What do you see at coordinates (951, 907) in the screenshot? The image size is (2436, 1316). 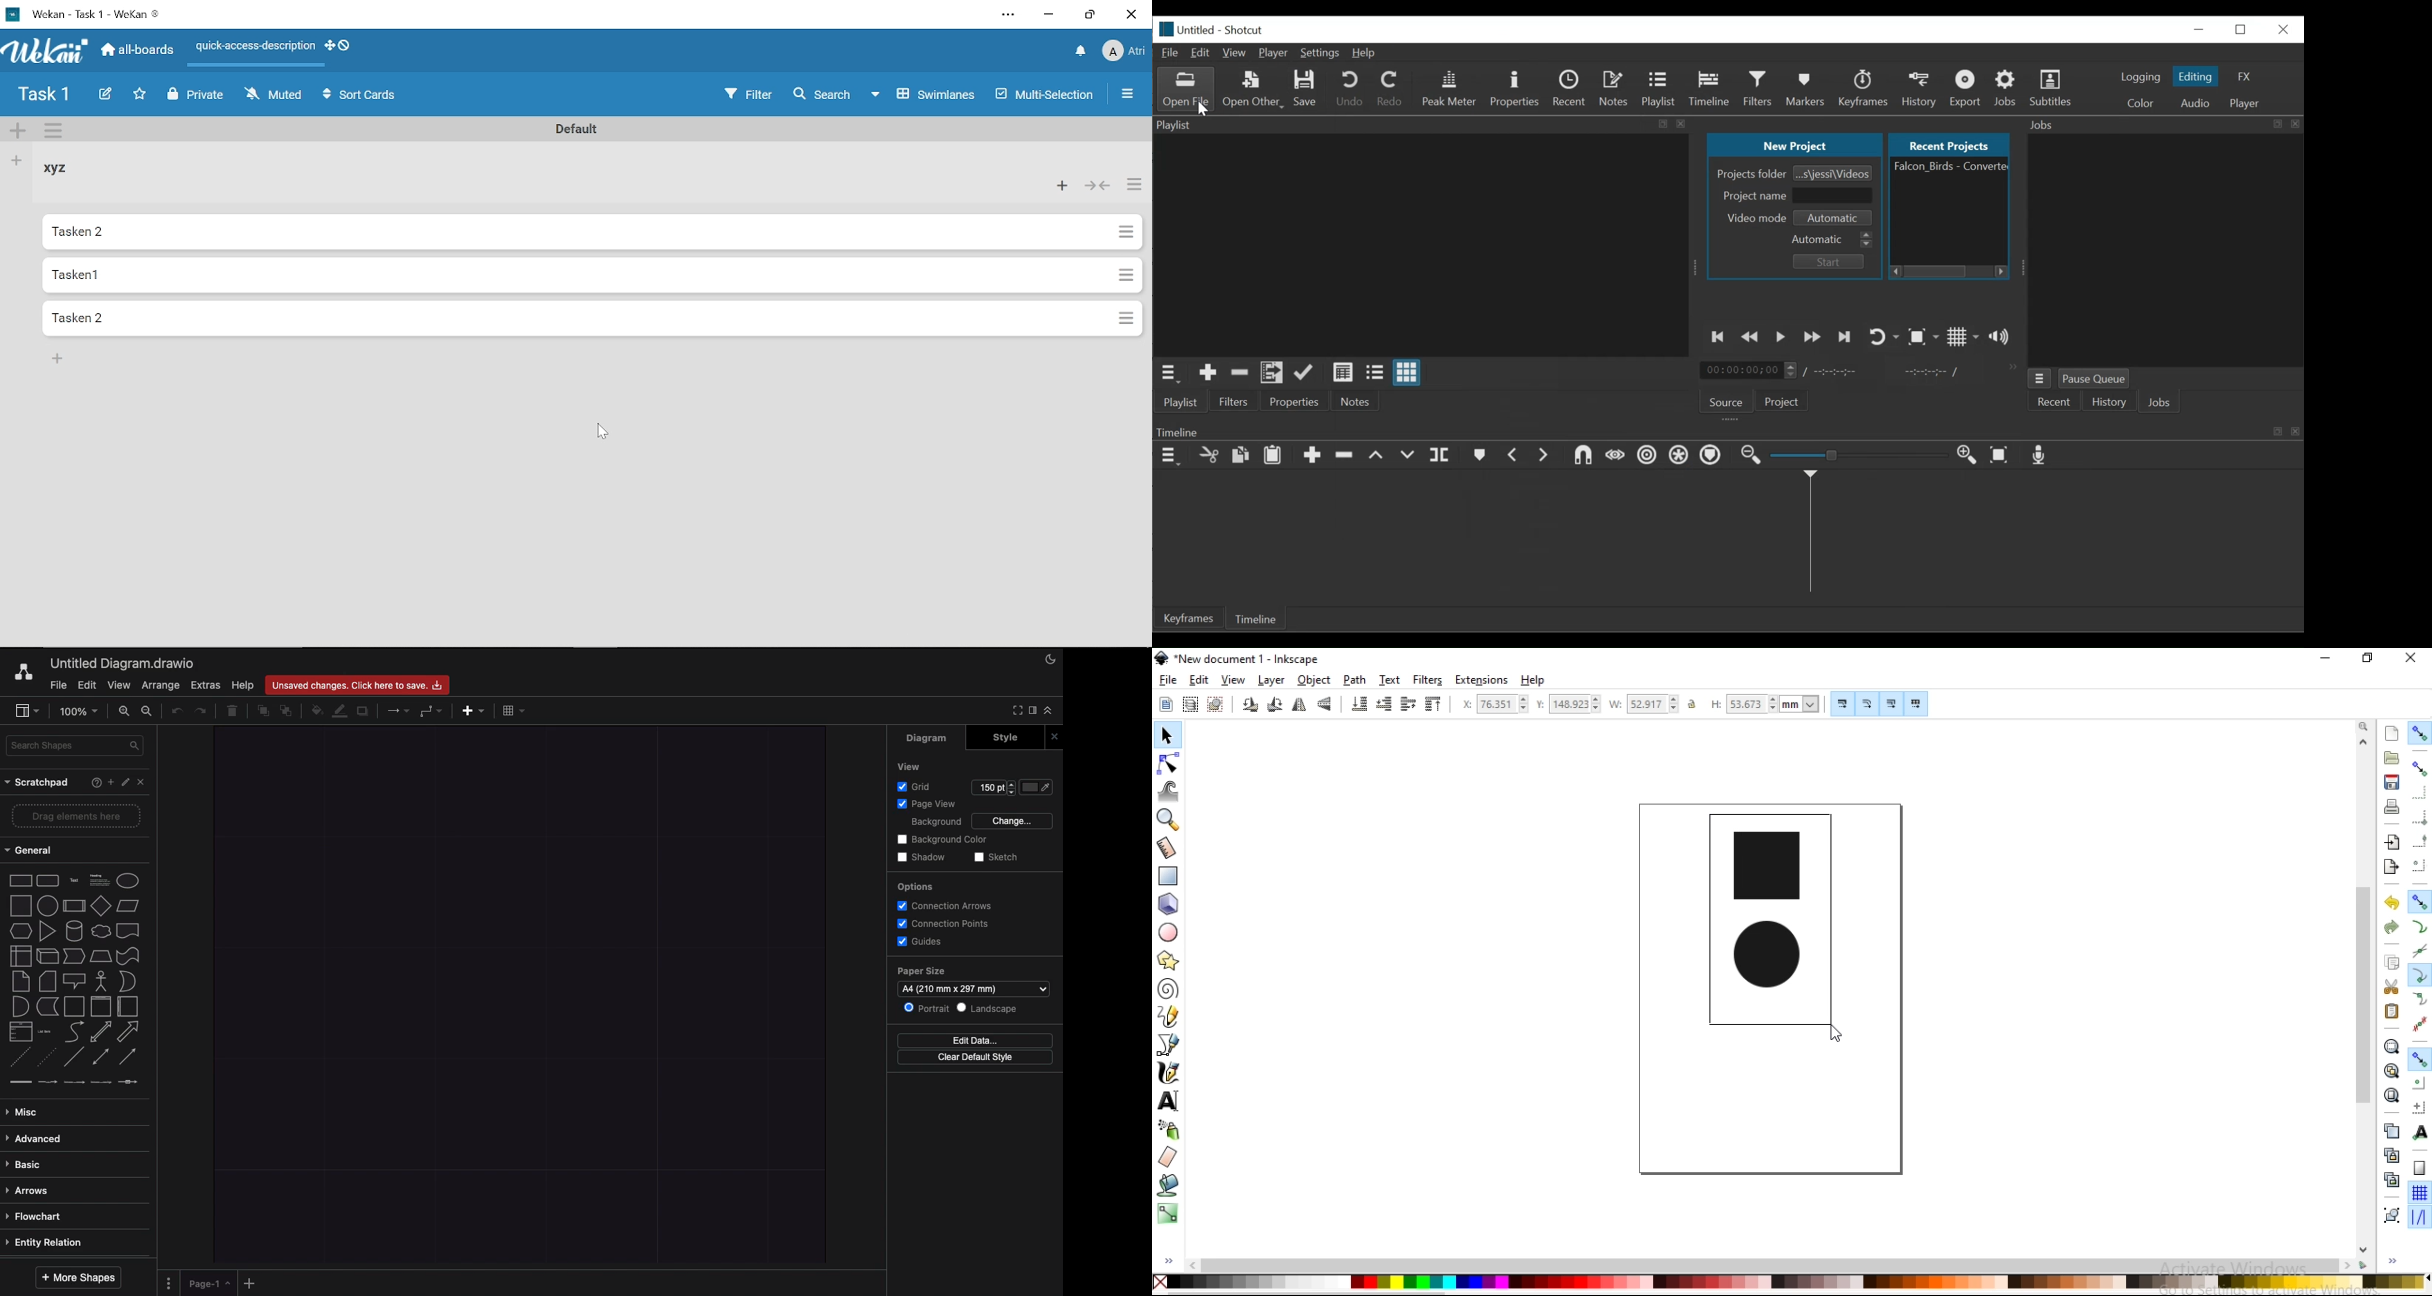 I see `Connection arrows` at bounding box center [951, 907].